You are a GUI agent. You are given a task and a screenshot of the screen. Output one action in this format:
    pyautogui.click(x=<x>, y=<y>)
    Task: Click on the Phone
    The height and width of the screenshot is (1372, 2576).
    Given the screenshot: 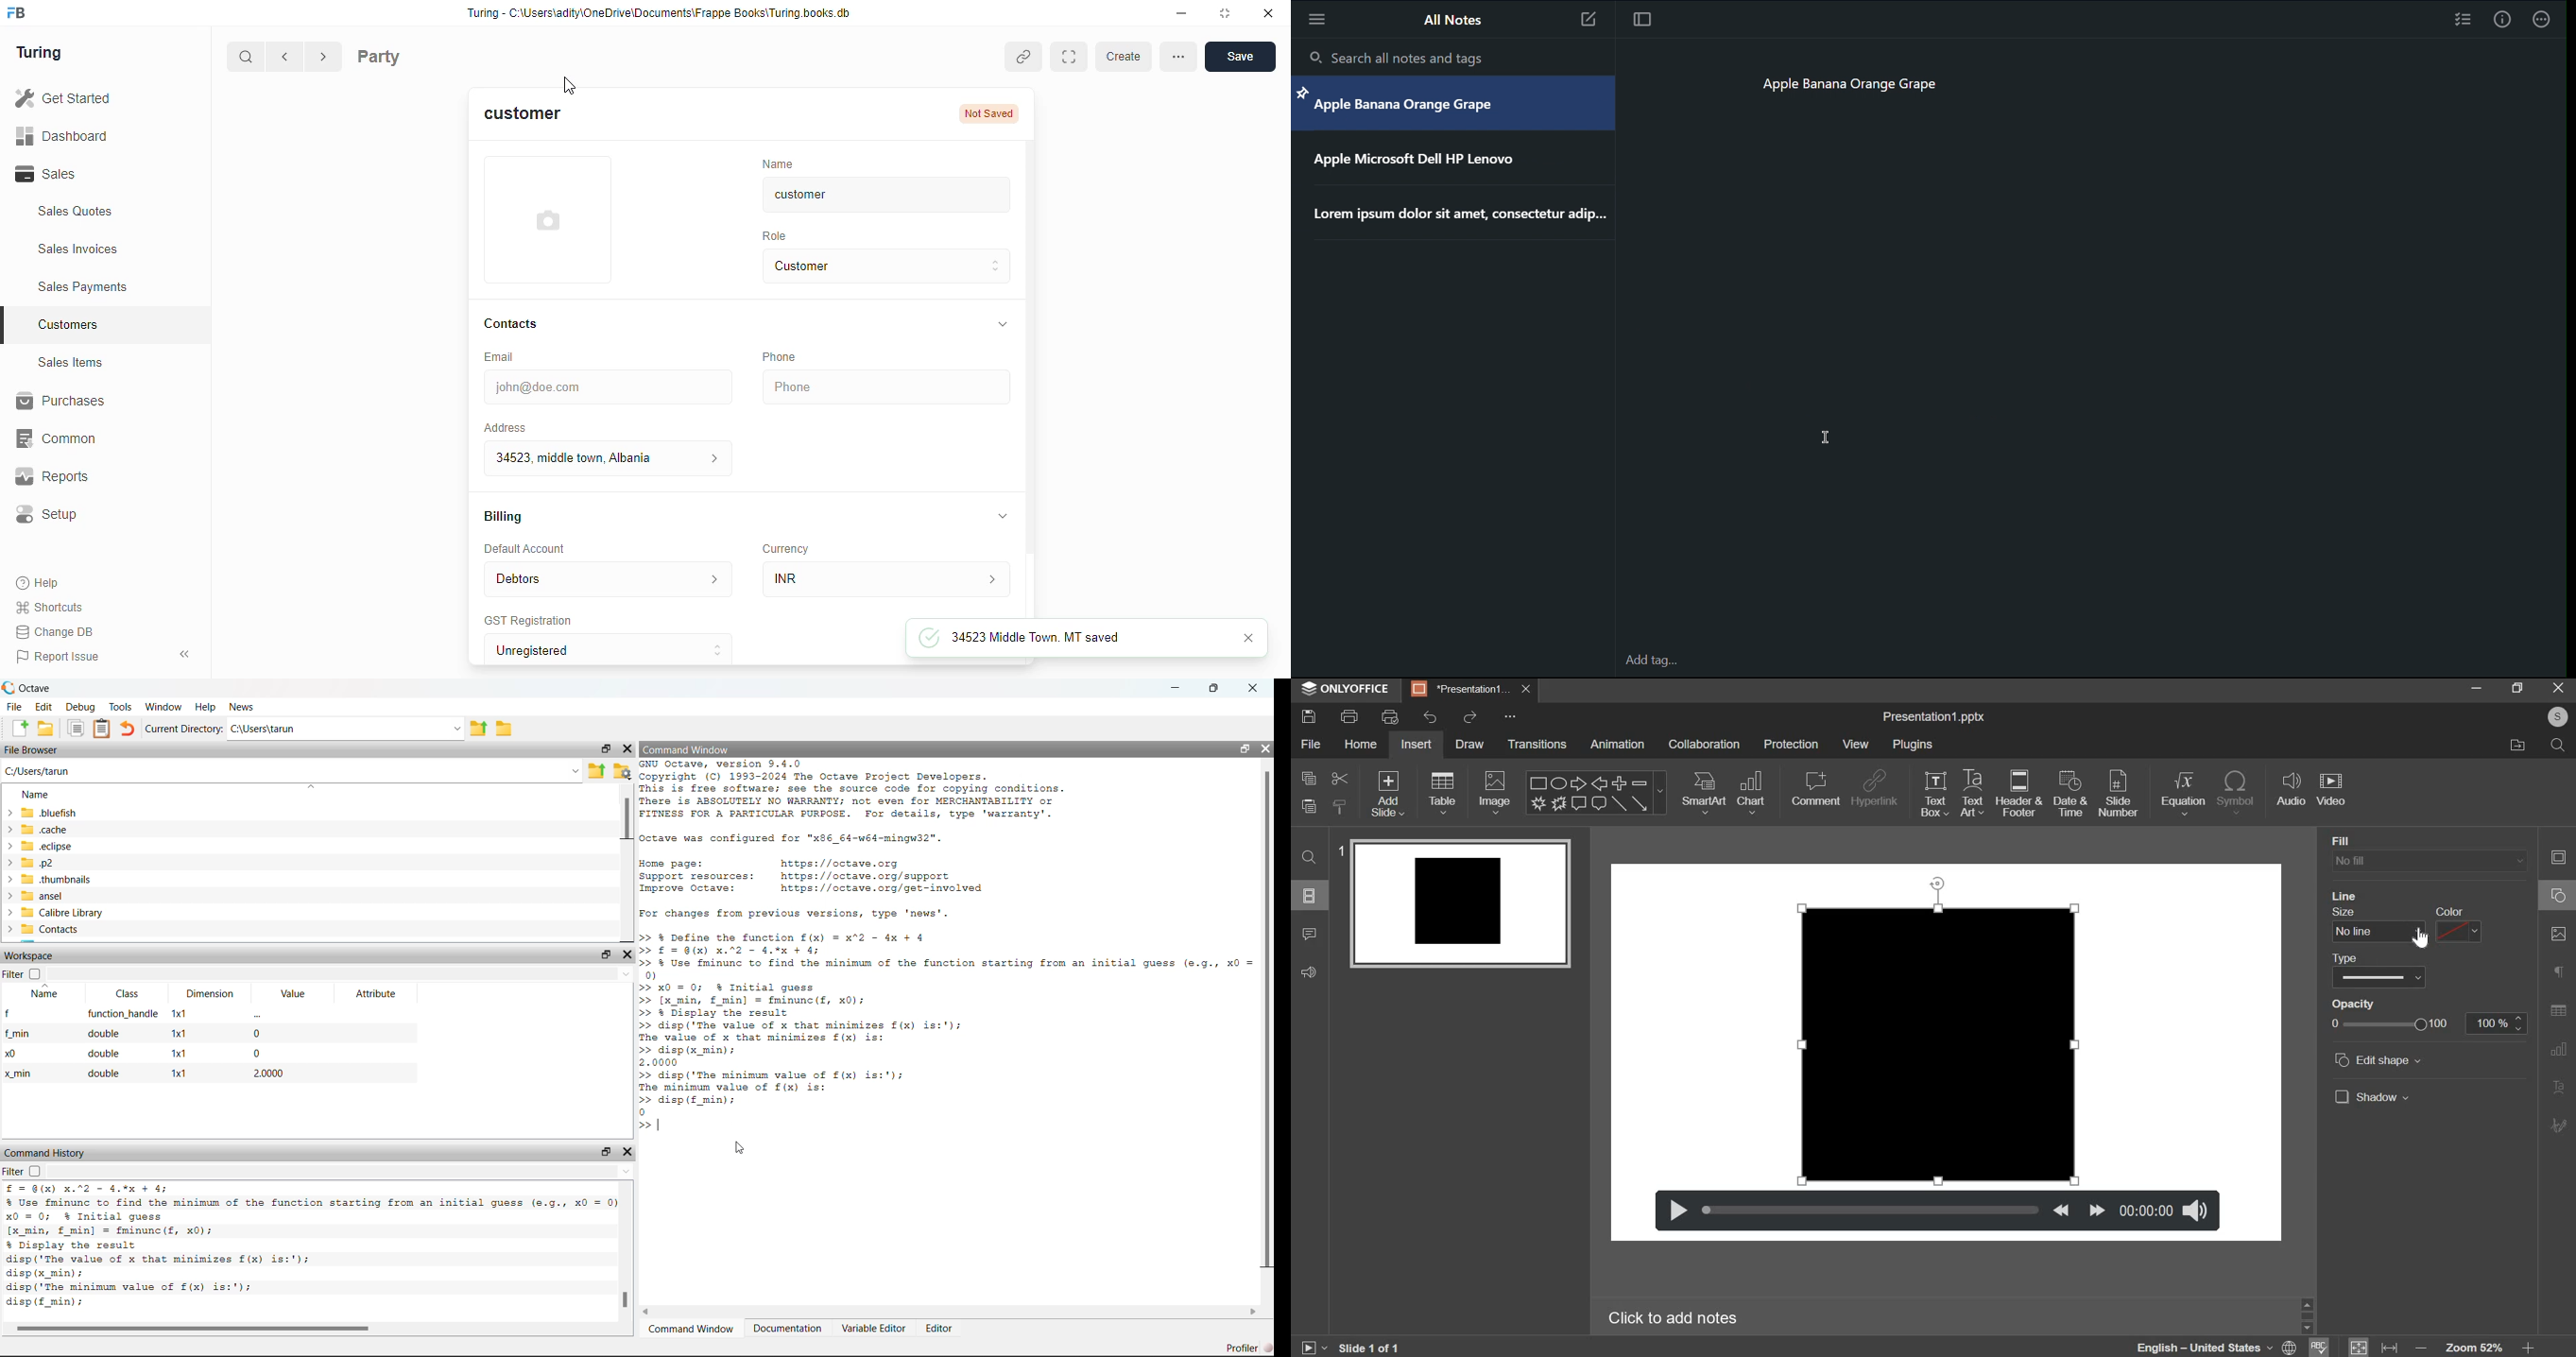 What is the action you would take?
    pyautogui.click(x=777, y=356)
    